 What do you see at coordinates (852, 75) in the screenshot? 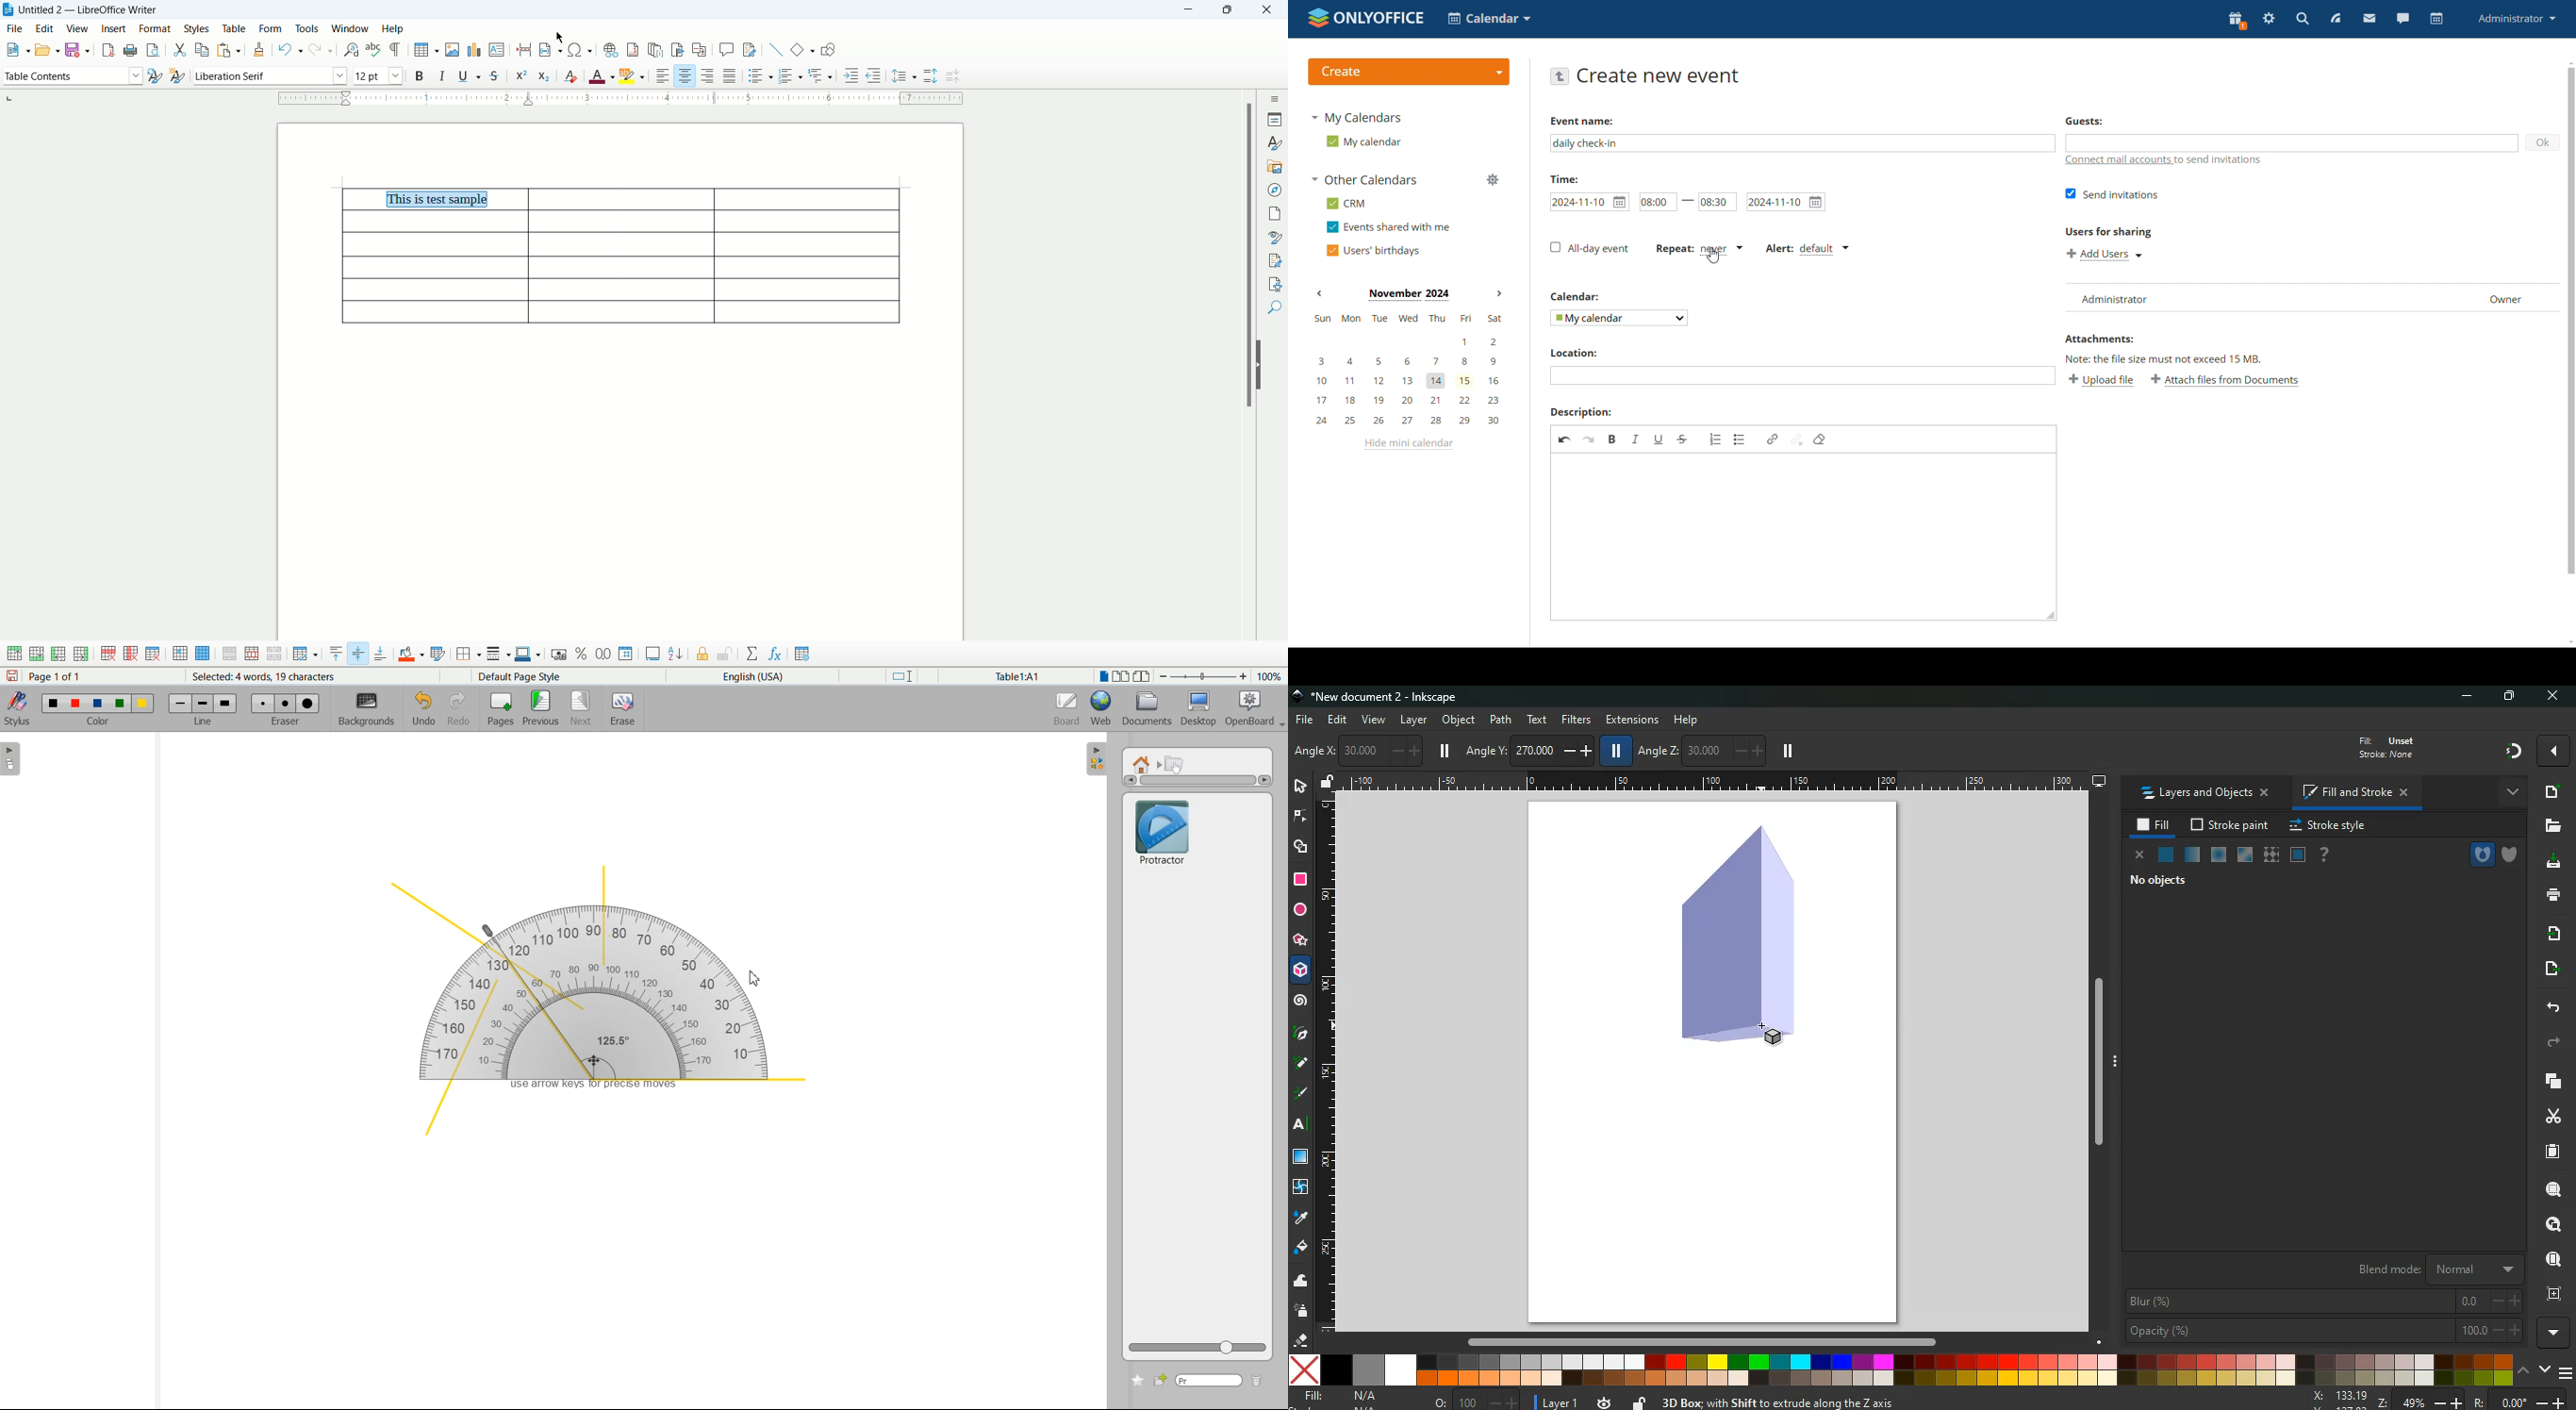
I see `increase indent` at bounding box center [852, 75].